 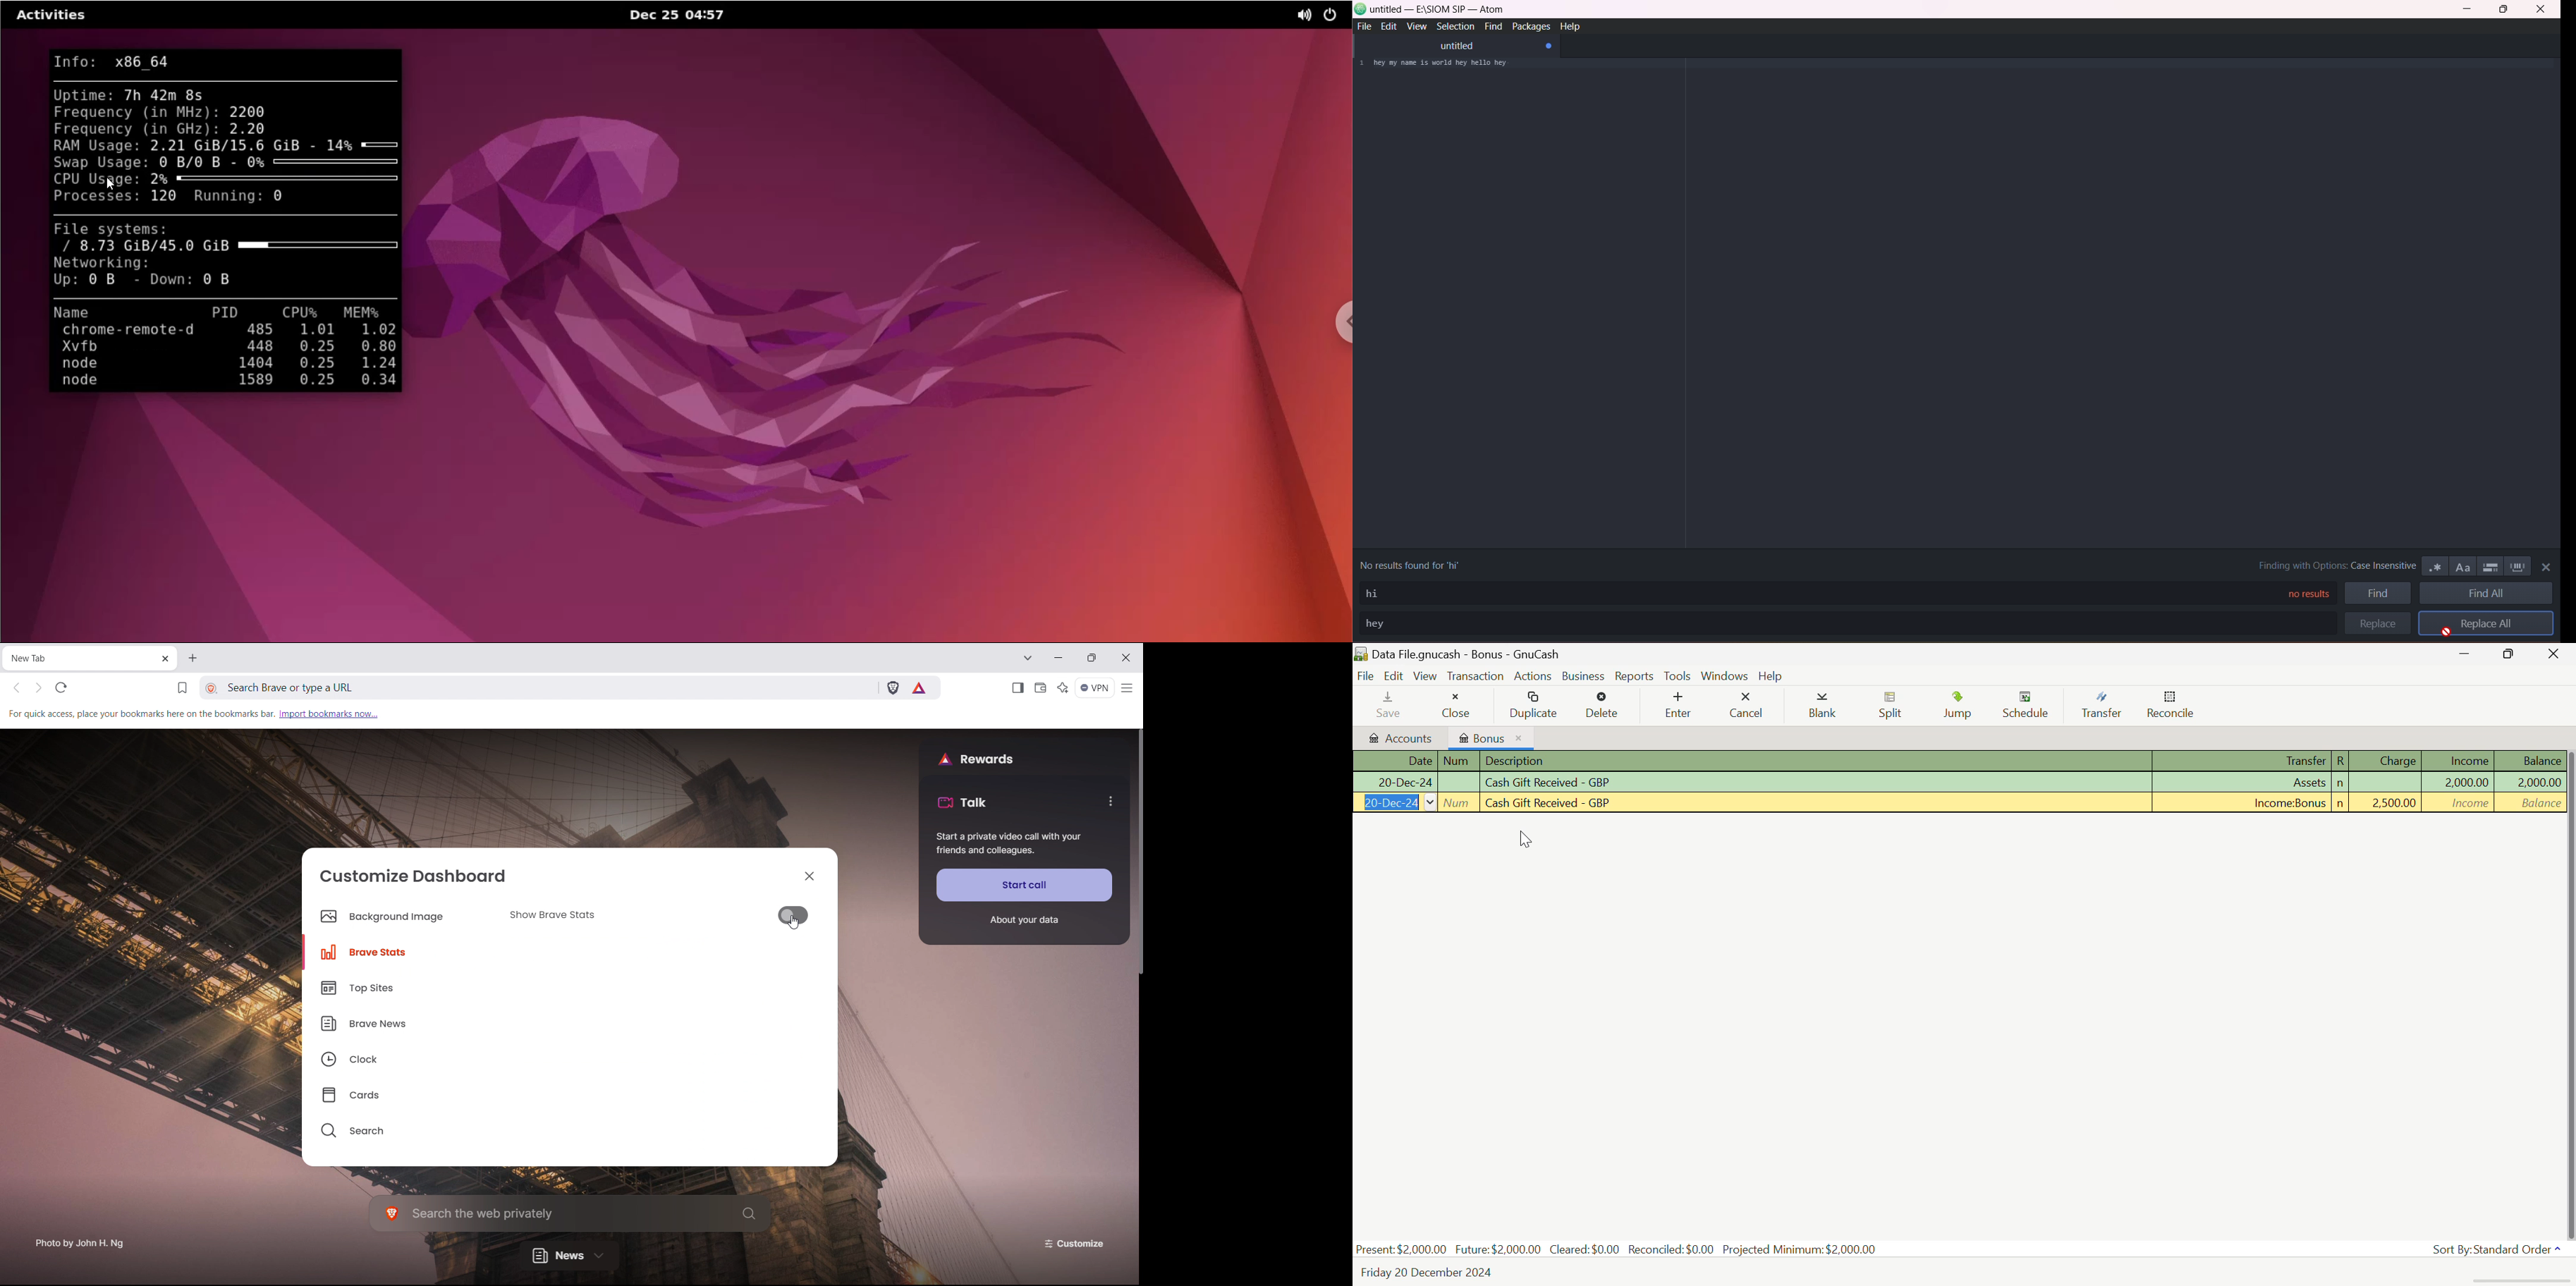 What do you see at coordinates (2488, 565) in the screenshot?
I see `only in selection` at bounding box center [2488, 565].